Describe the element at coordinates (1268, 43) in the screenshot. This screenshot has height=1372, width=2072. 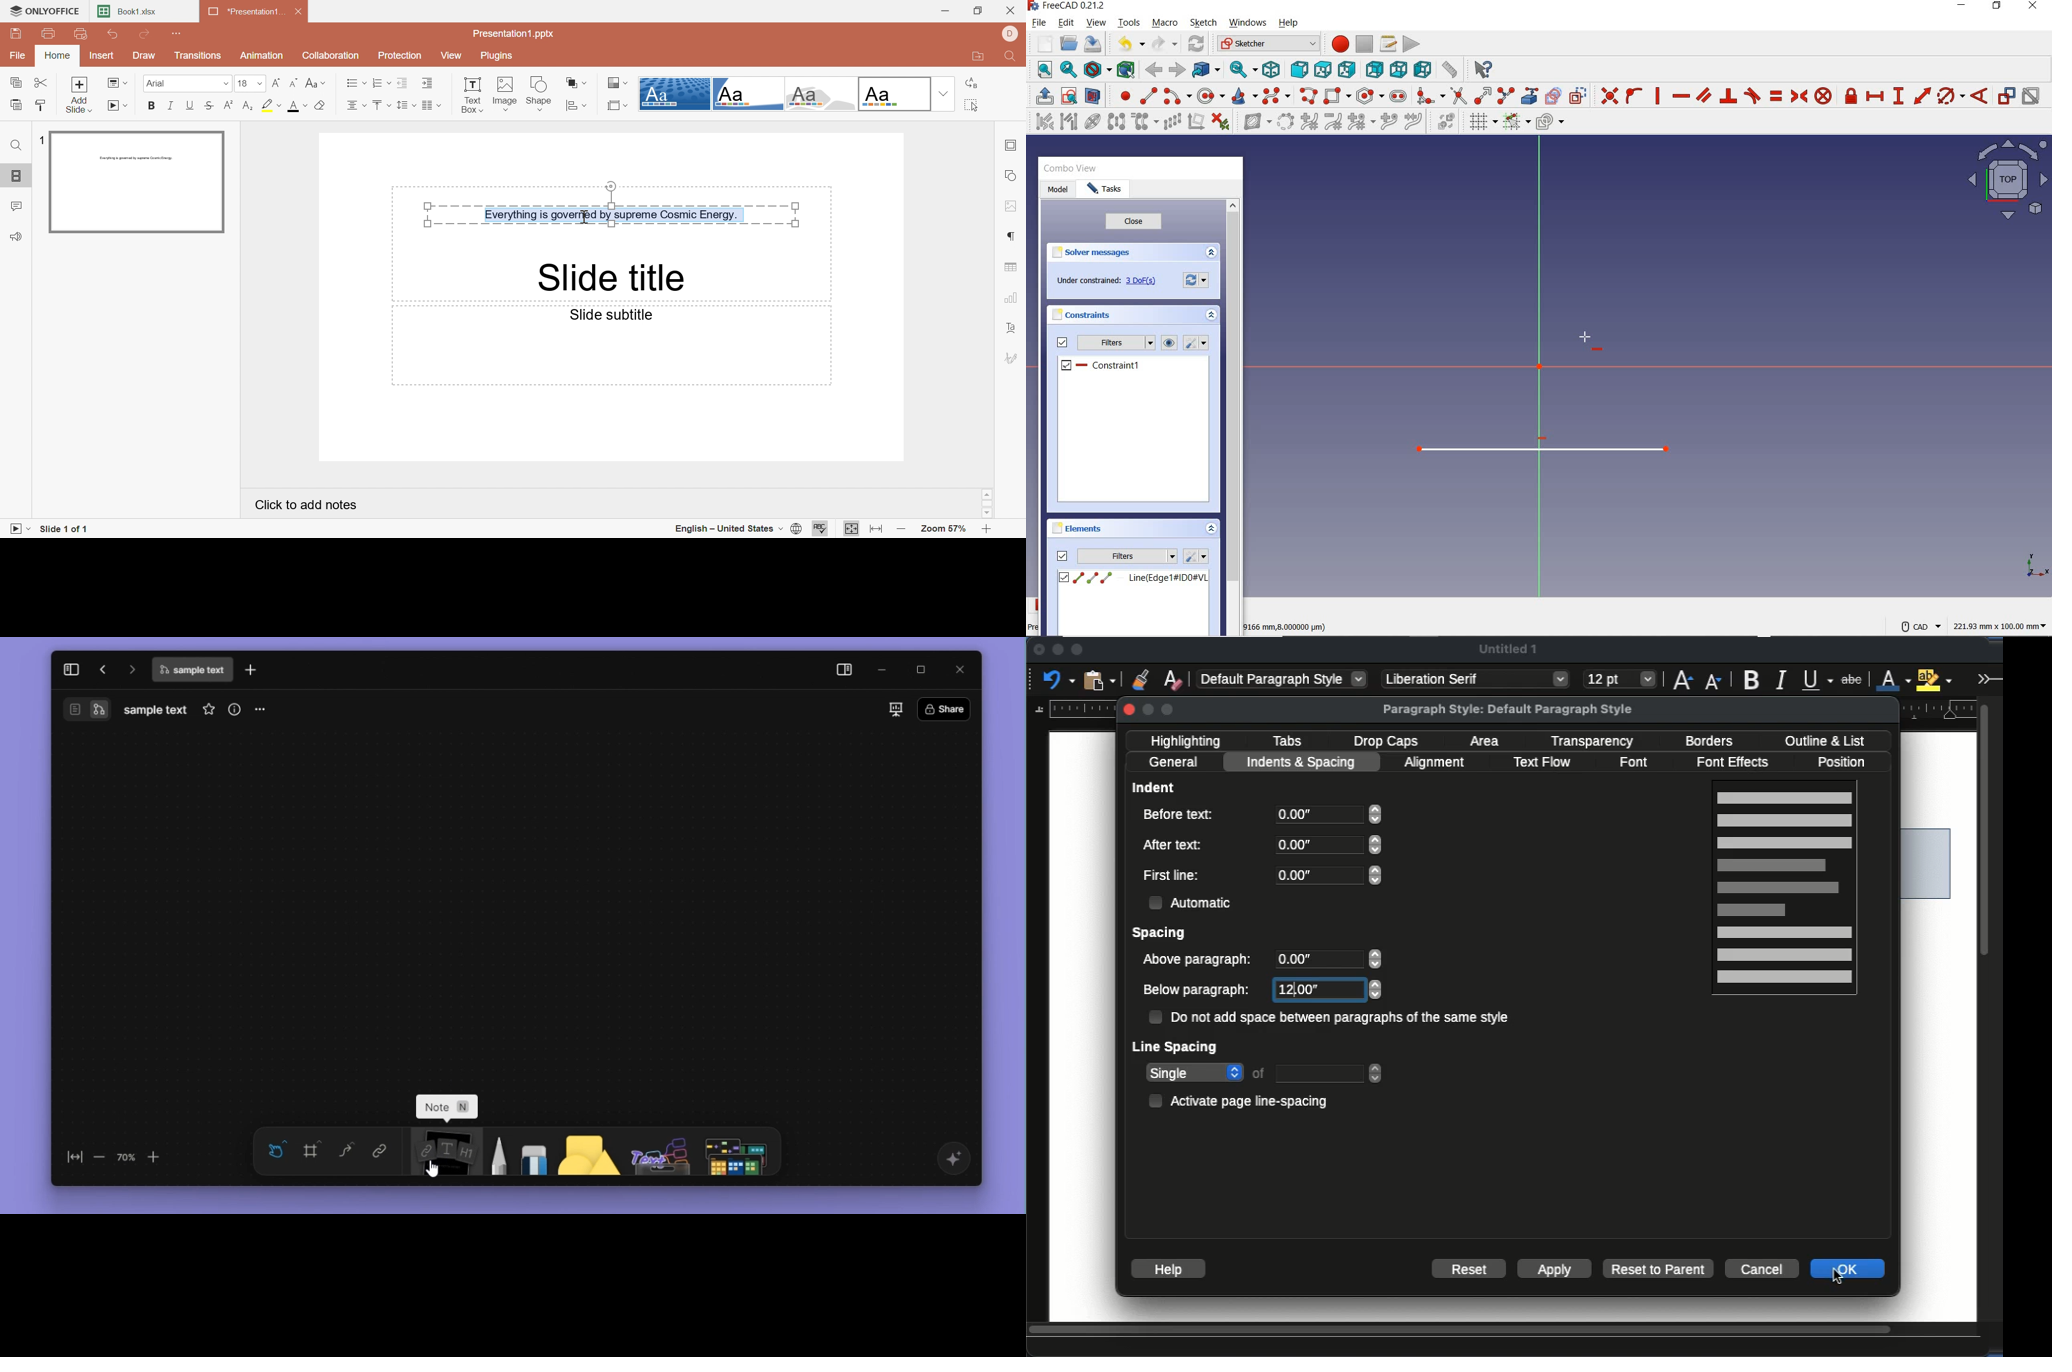
I see `SWITCH BETWEEN WORKBENCHES` at that location.